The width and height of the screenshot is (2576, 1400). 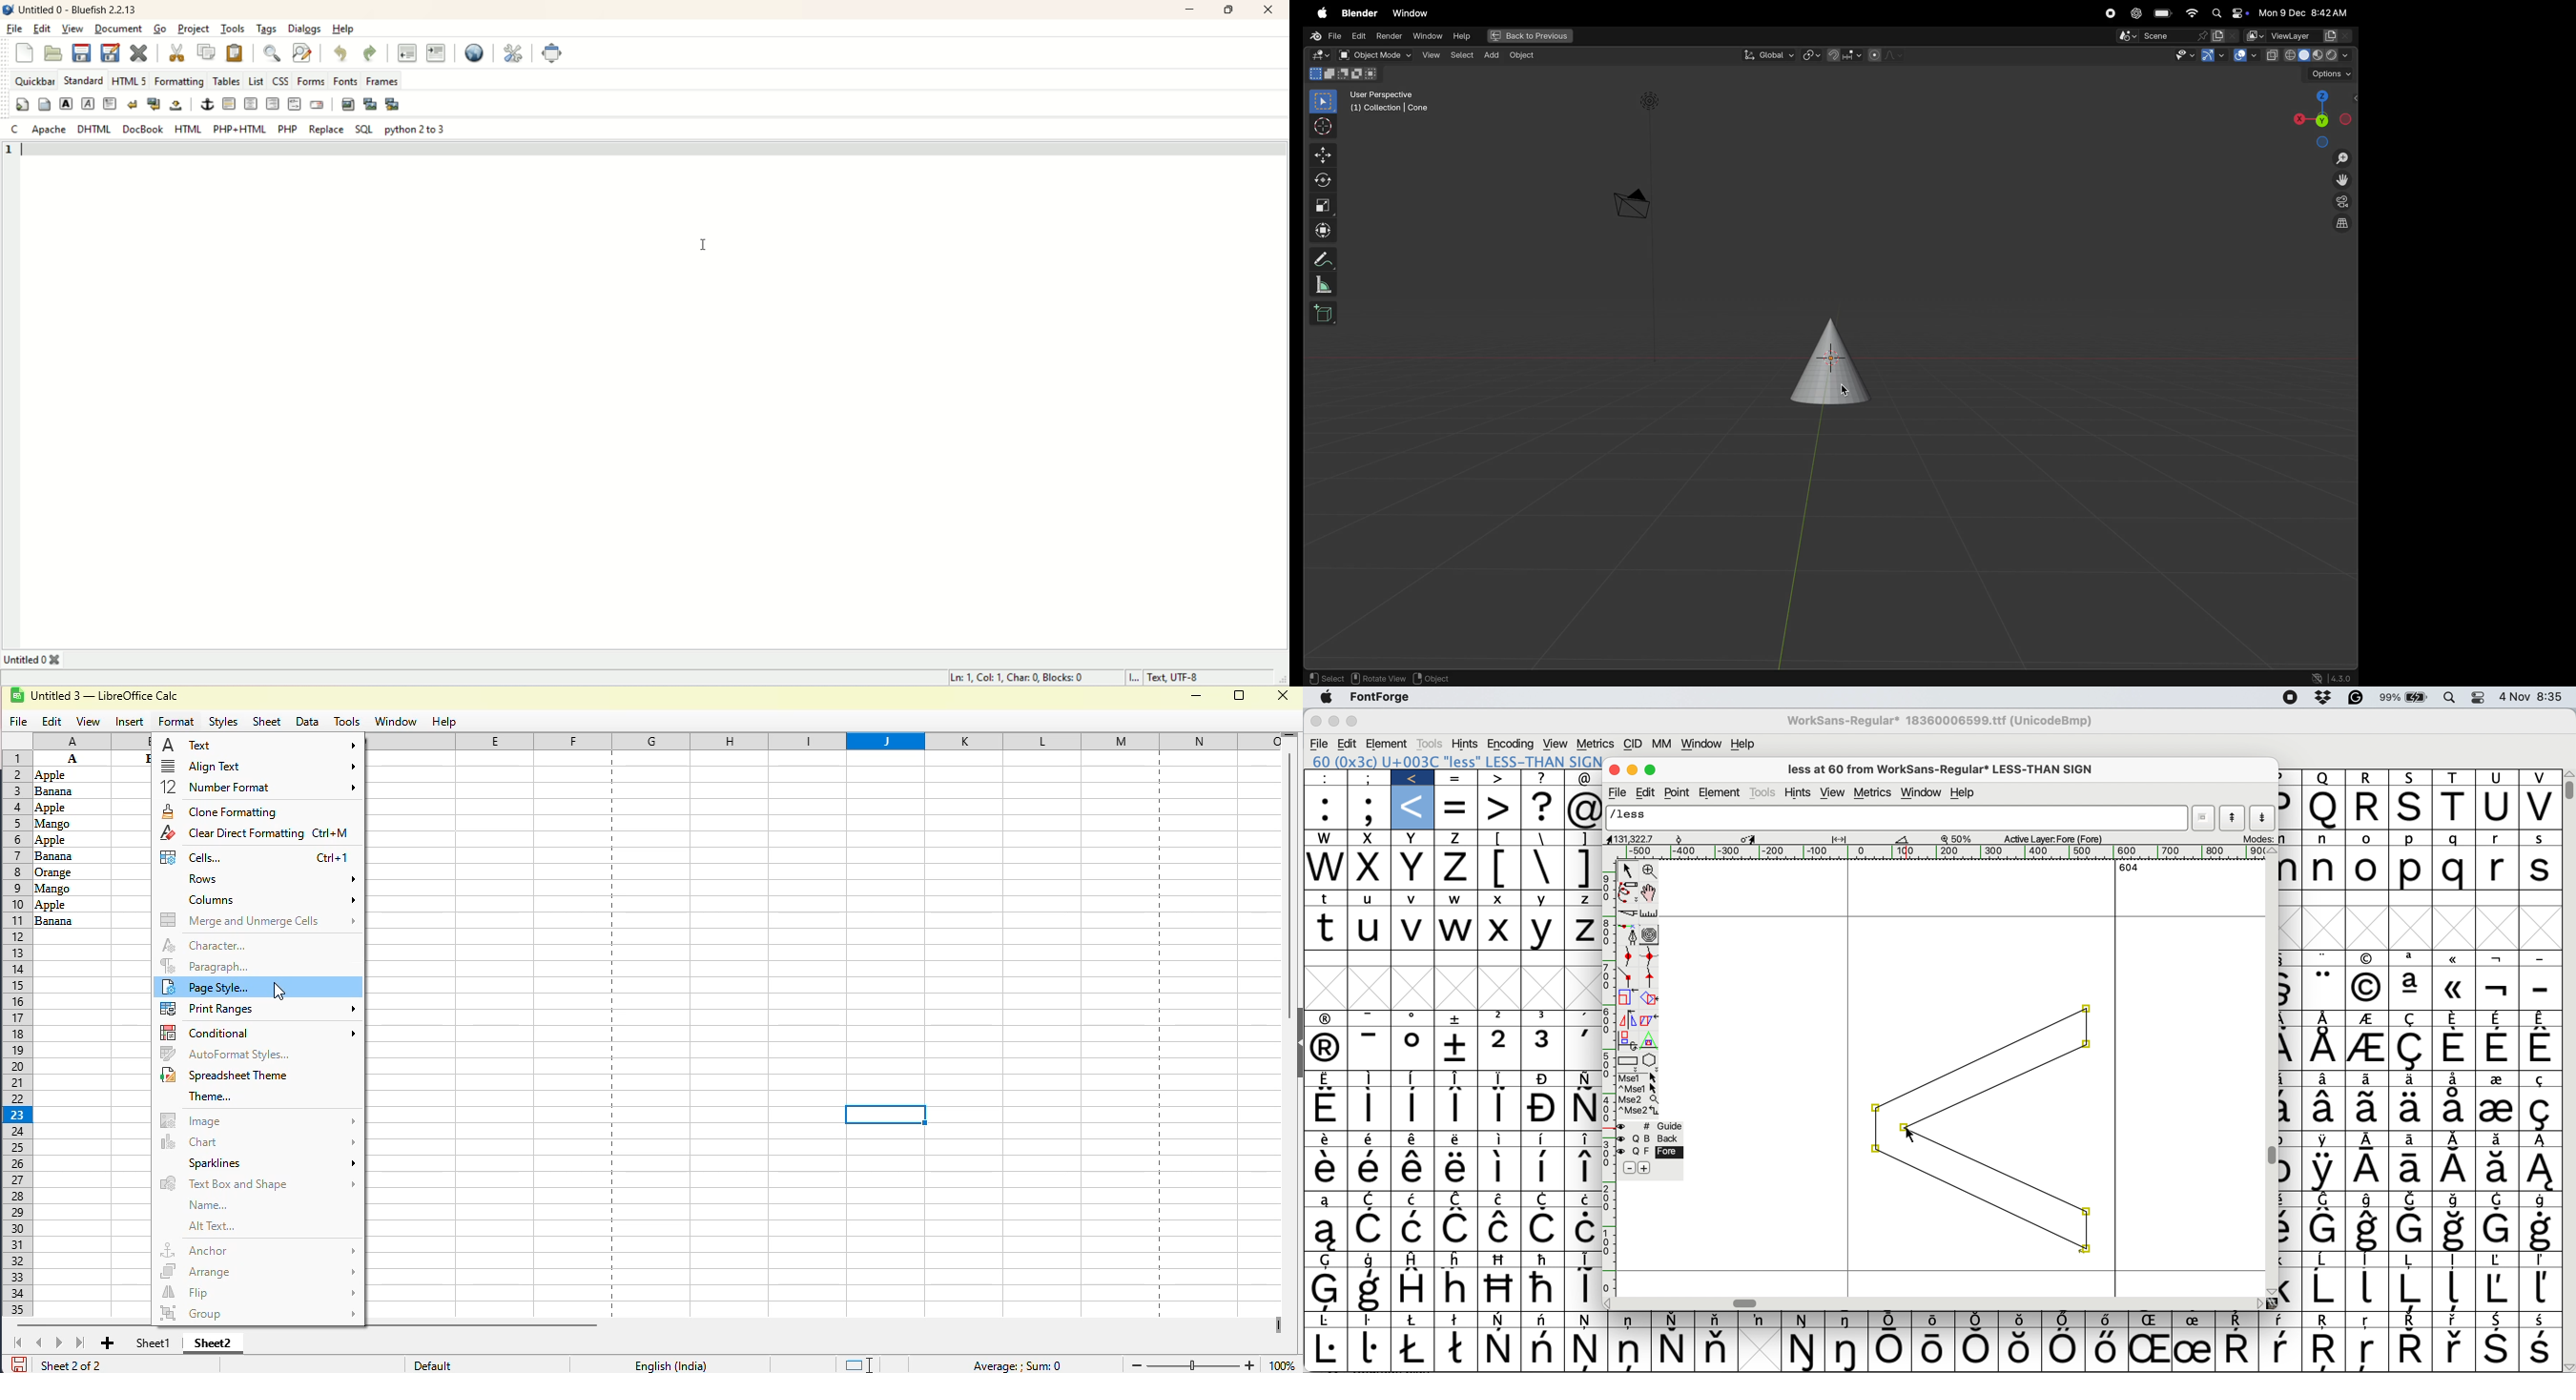 I want to click on select, so click(x=1462, y=56).